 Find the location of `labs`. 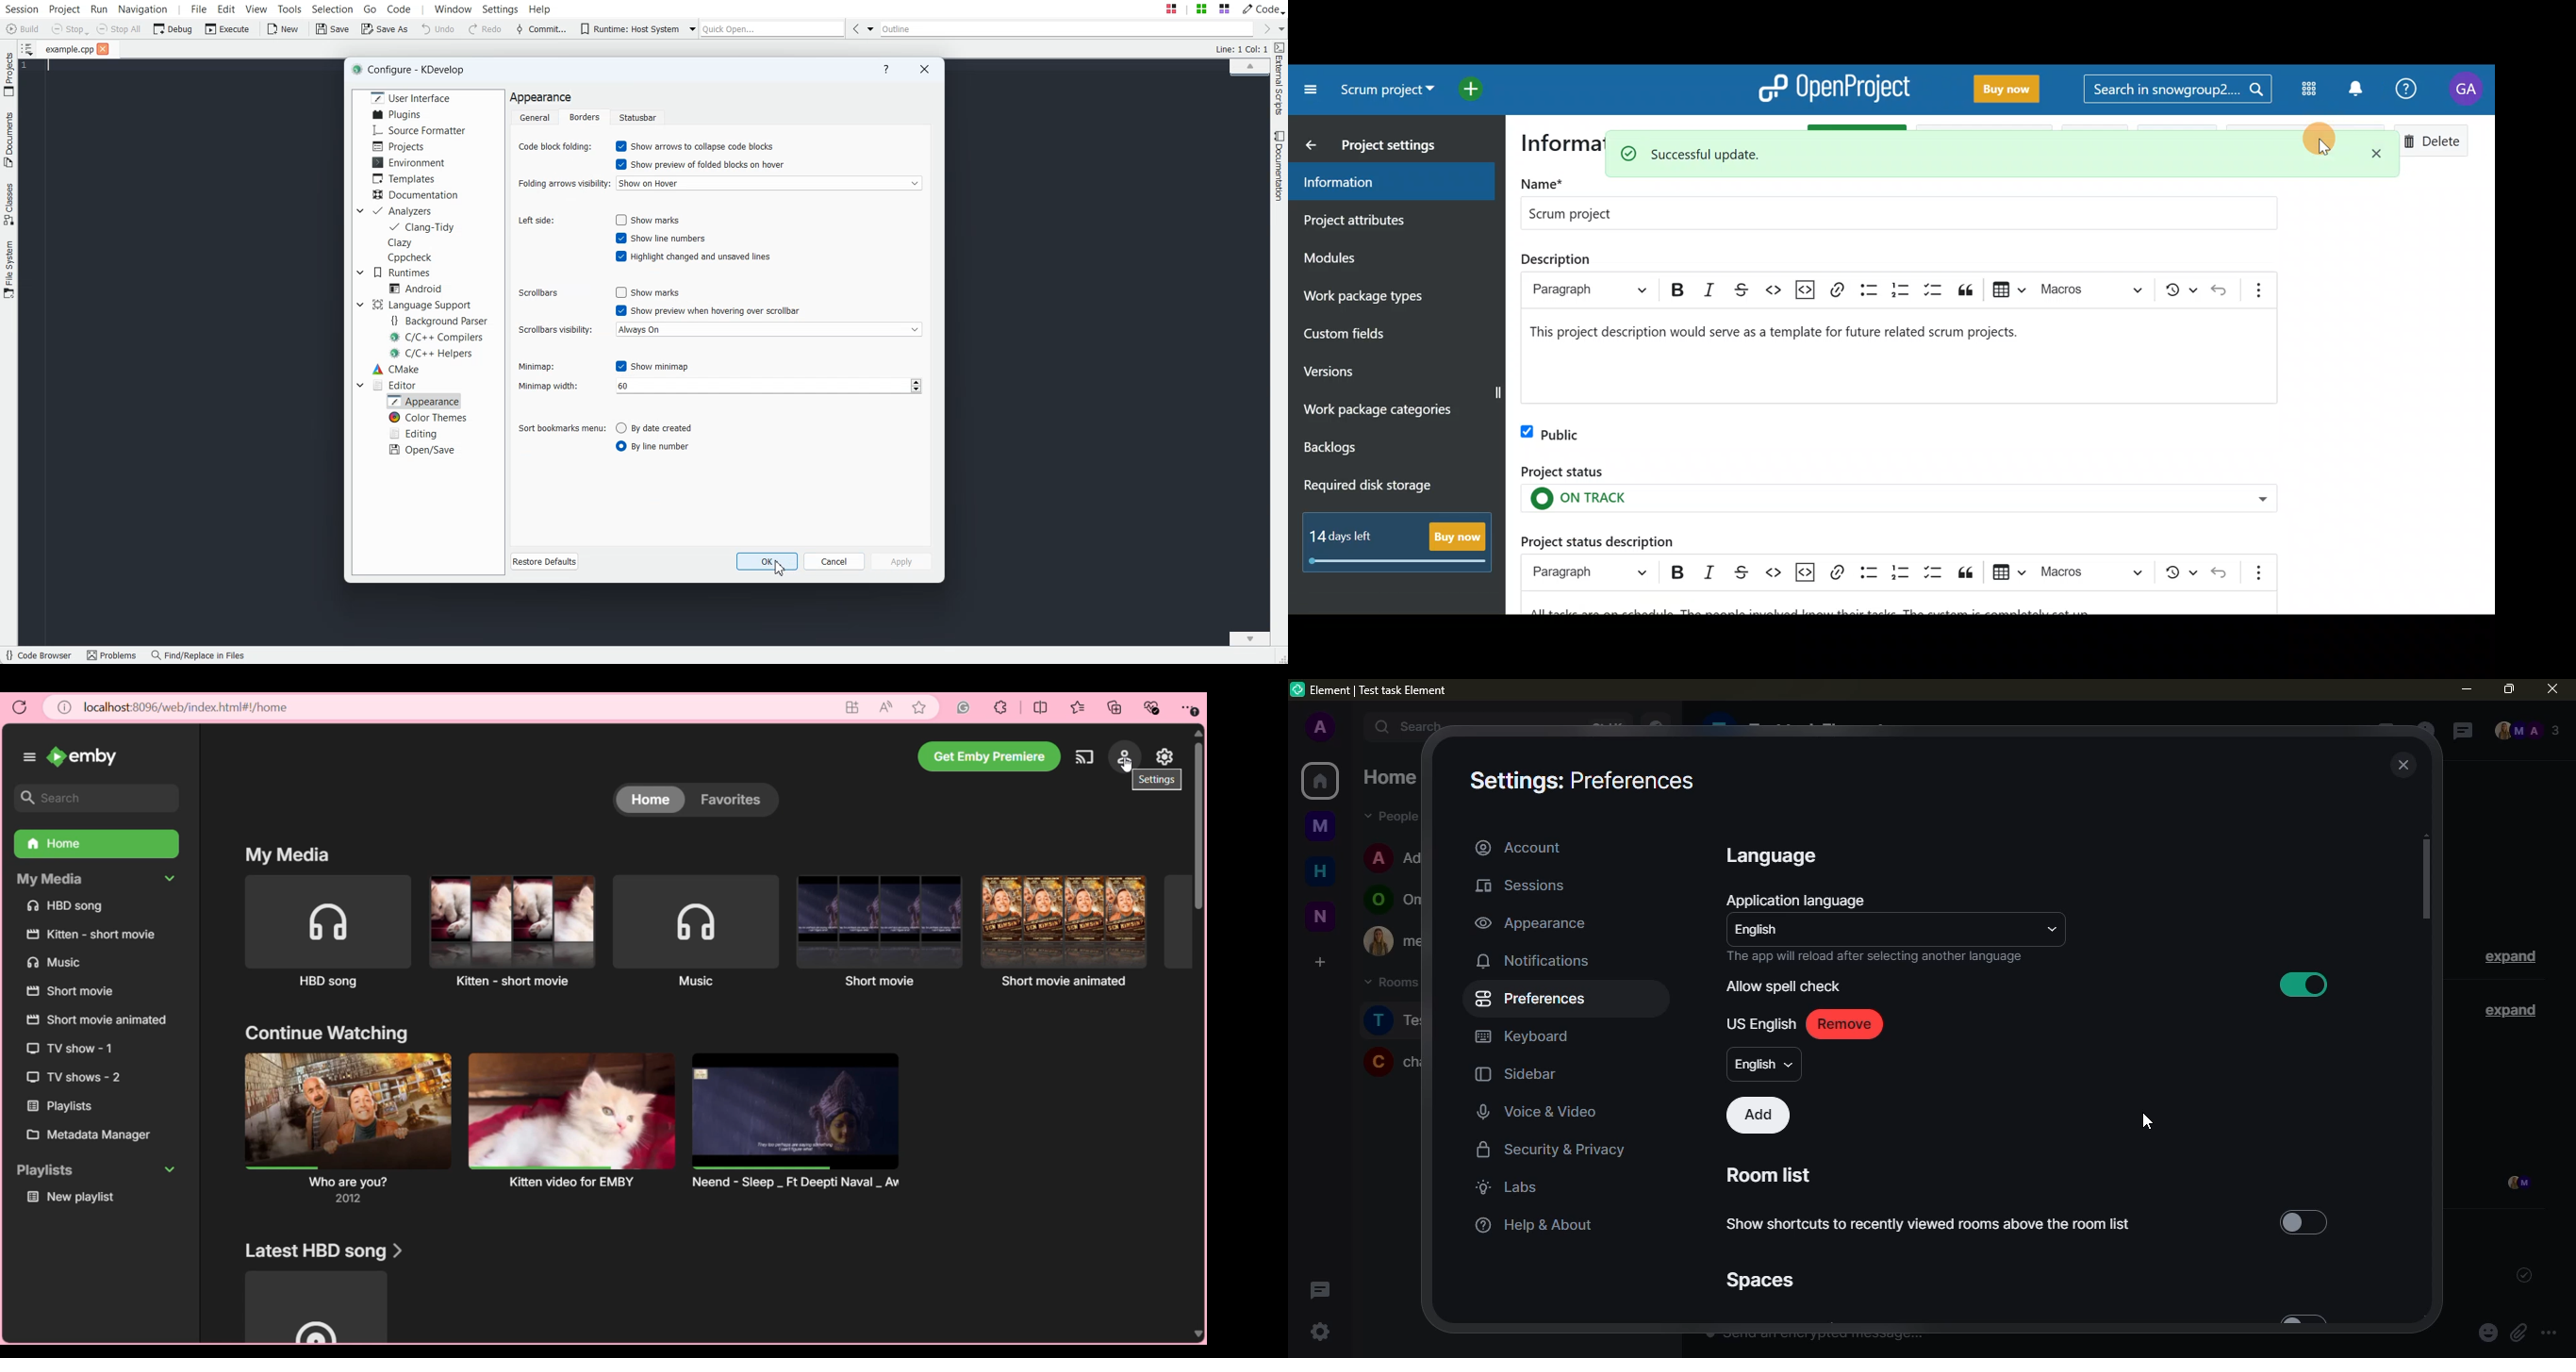

labs is located at coordinates (1507, 1186).